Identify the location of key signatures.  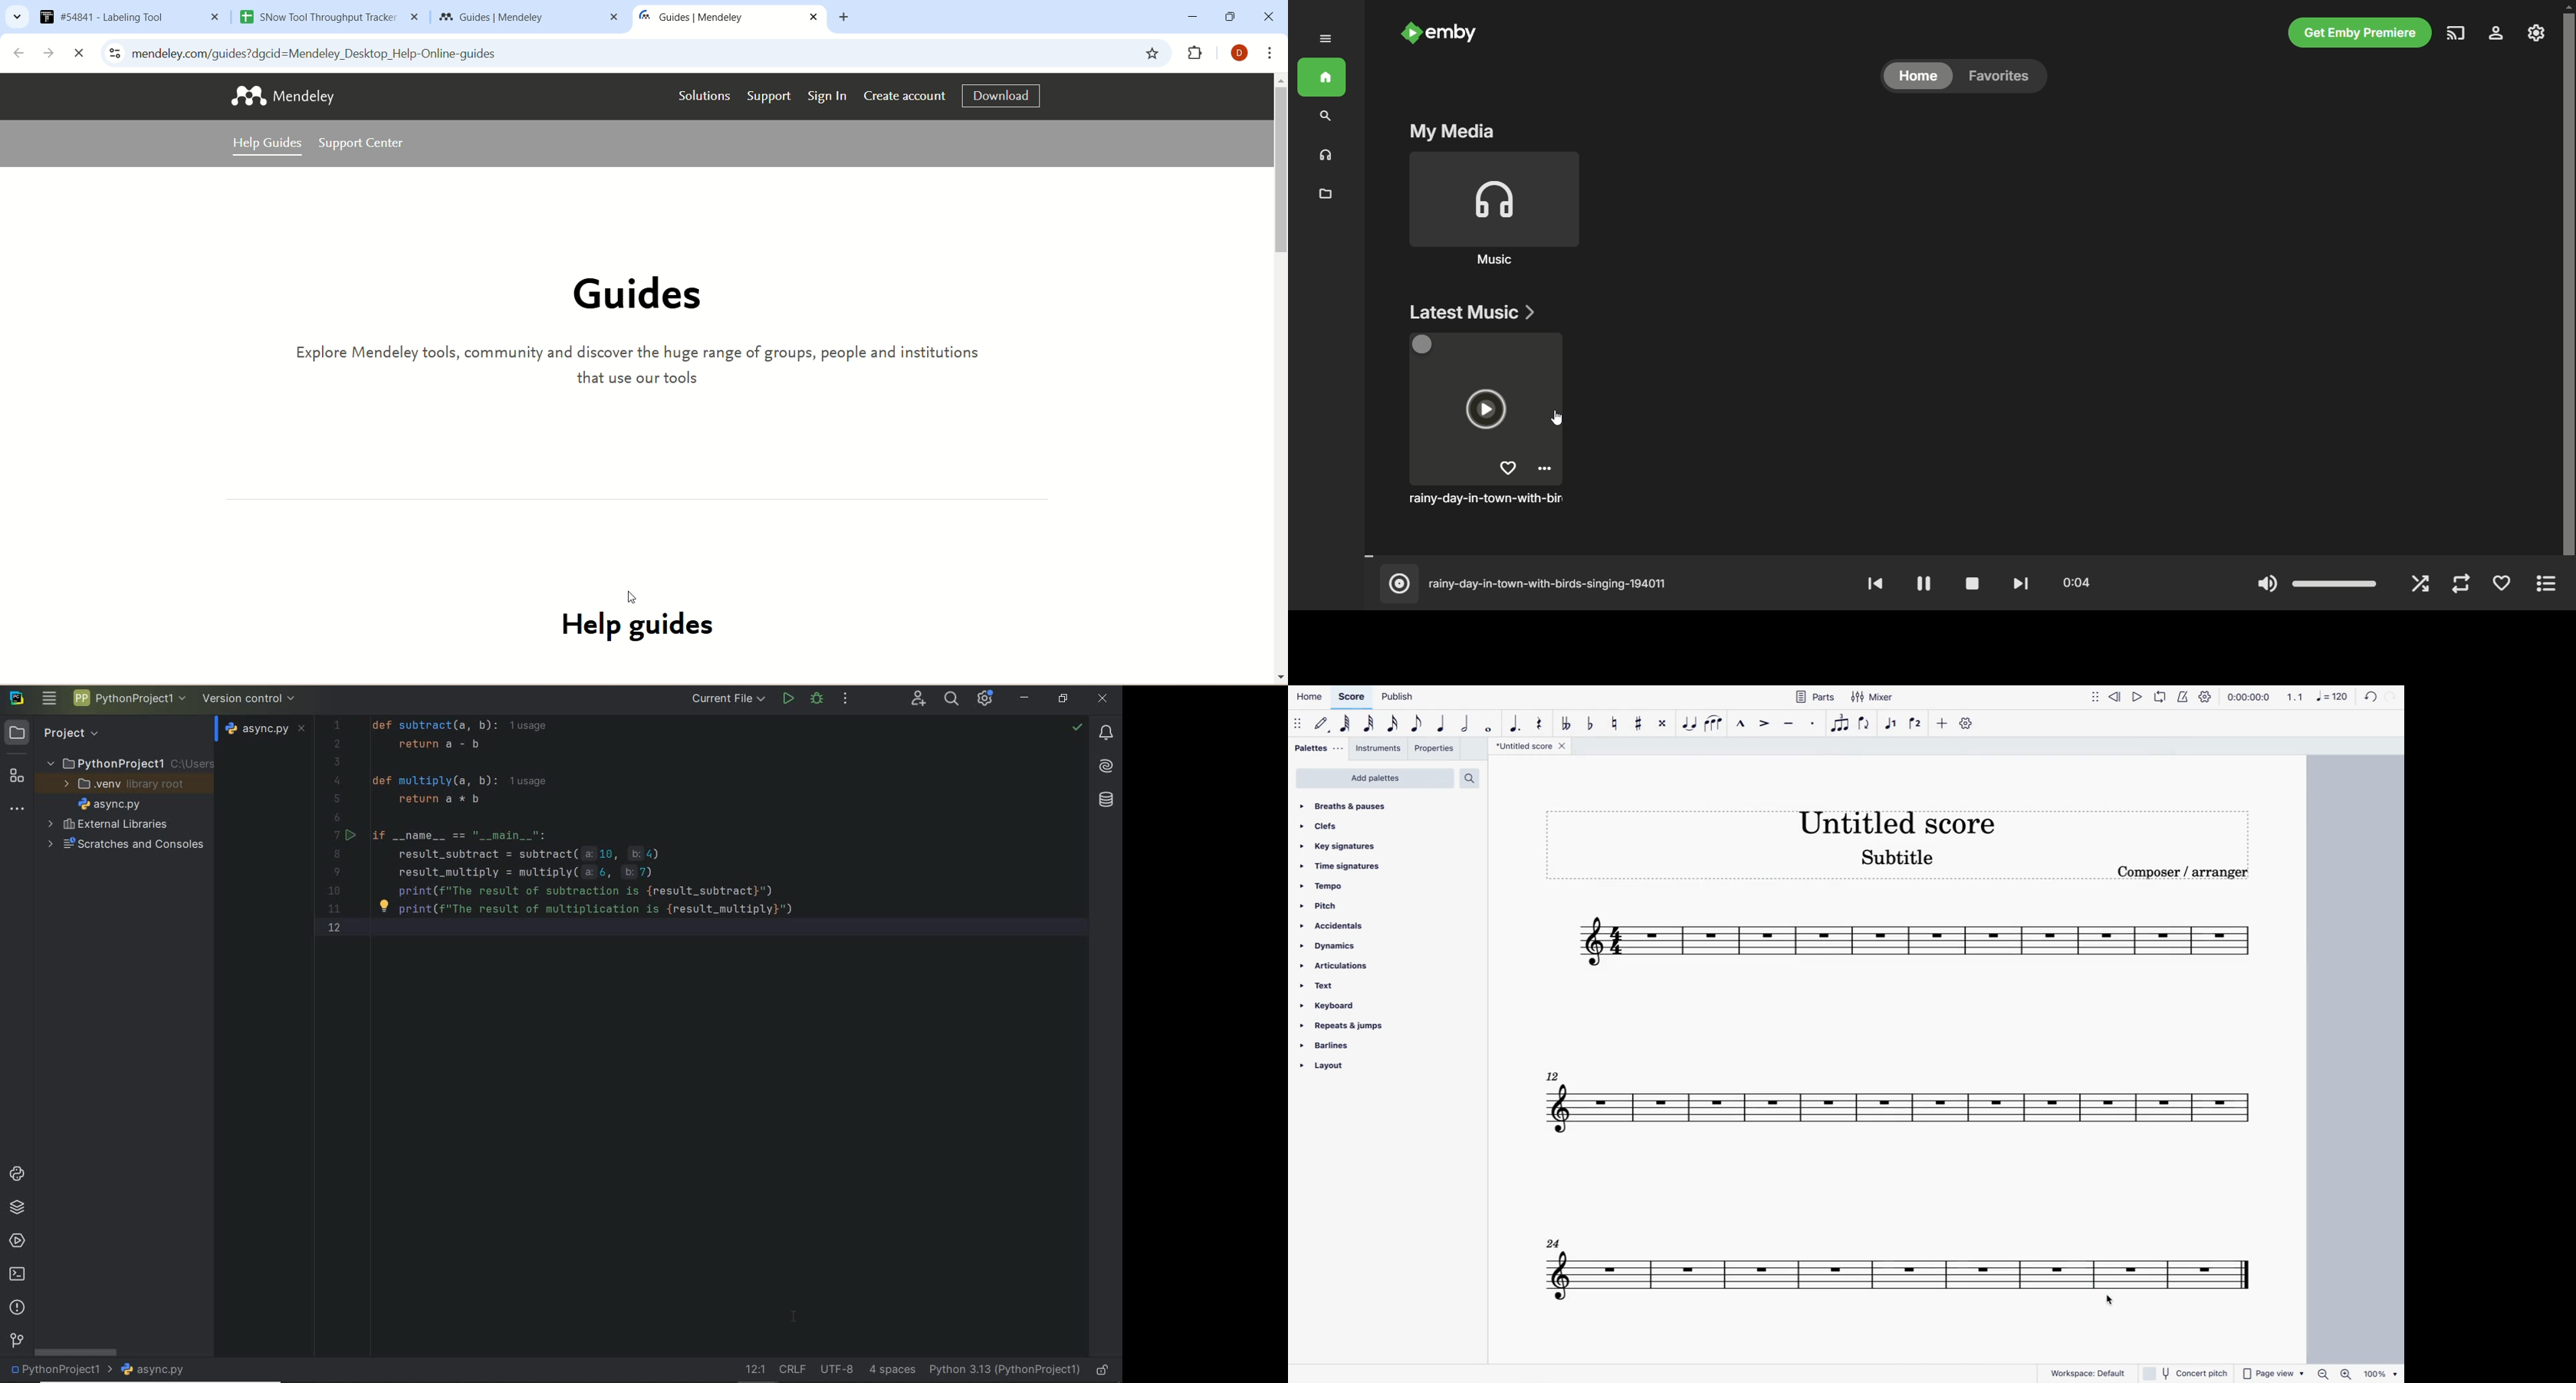
(1343, 846).